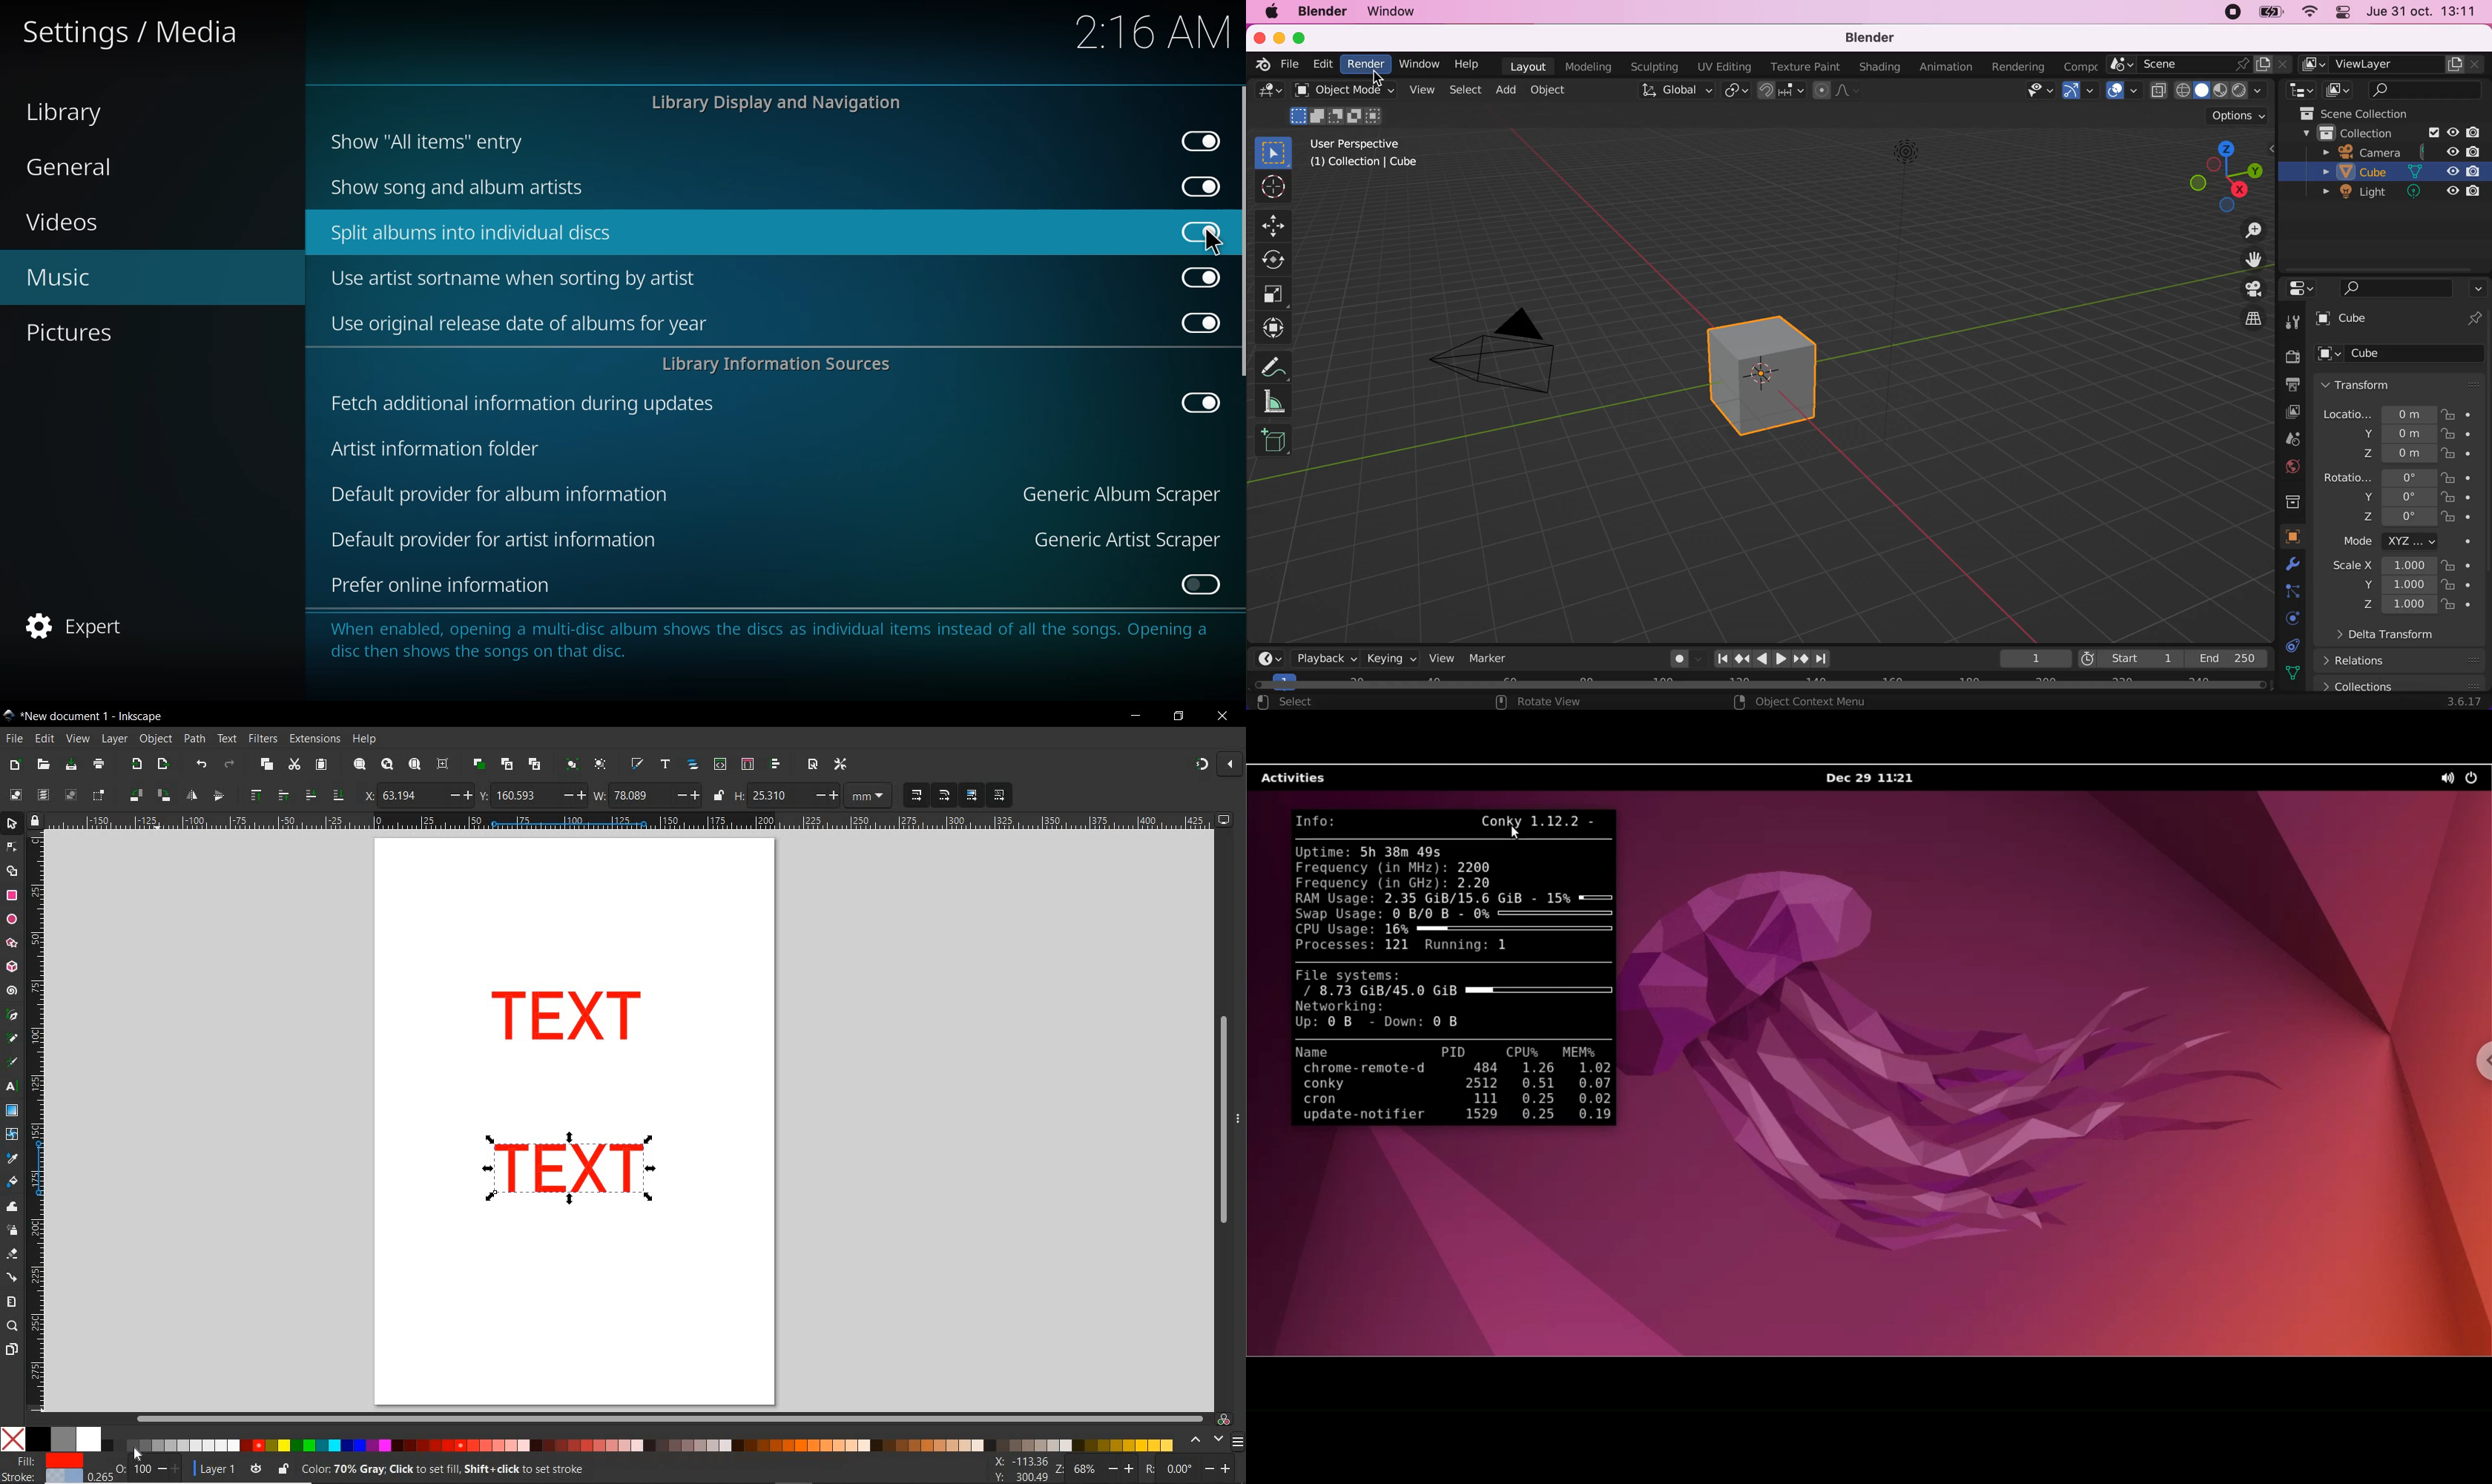 The height and width of the screenshot is (1484, 2492). Describe the element at coordinates (415, 794) in the screenshot. I see `horizontal coordinate of selection` at that location.